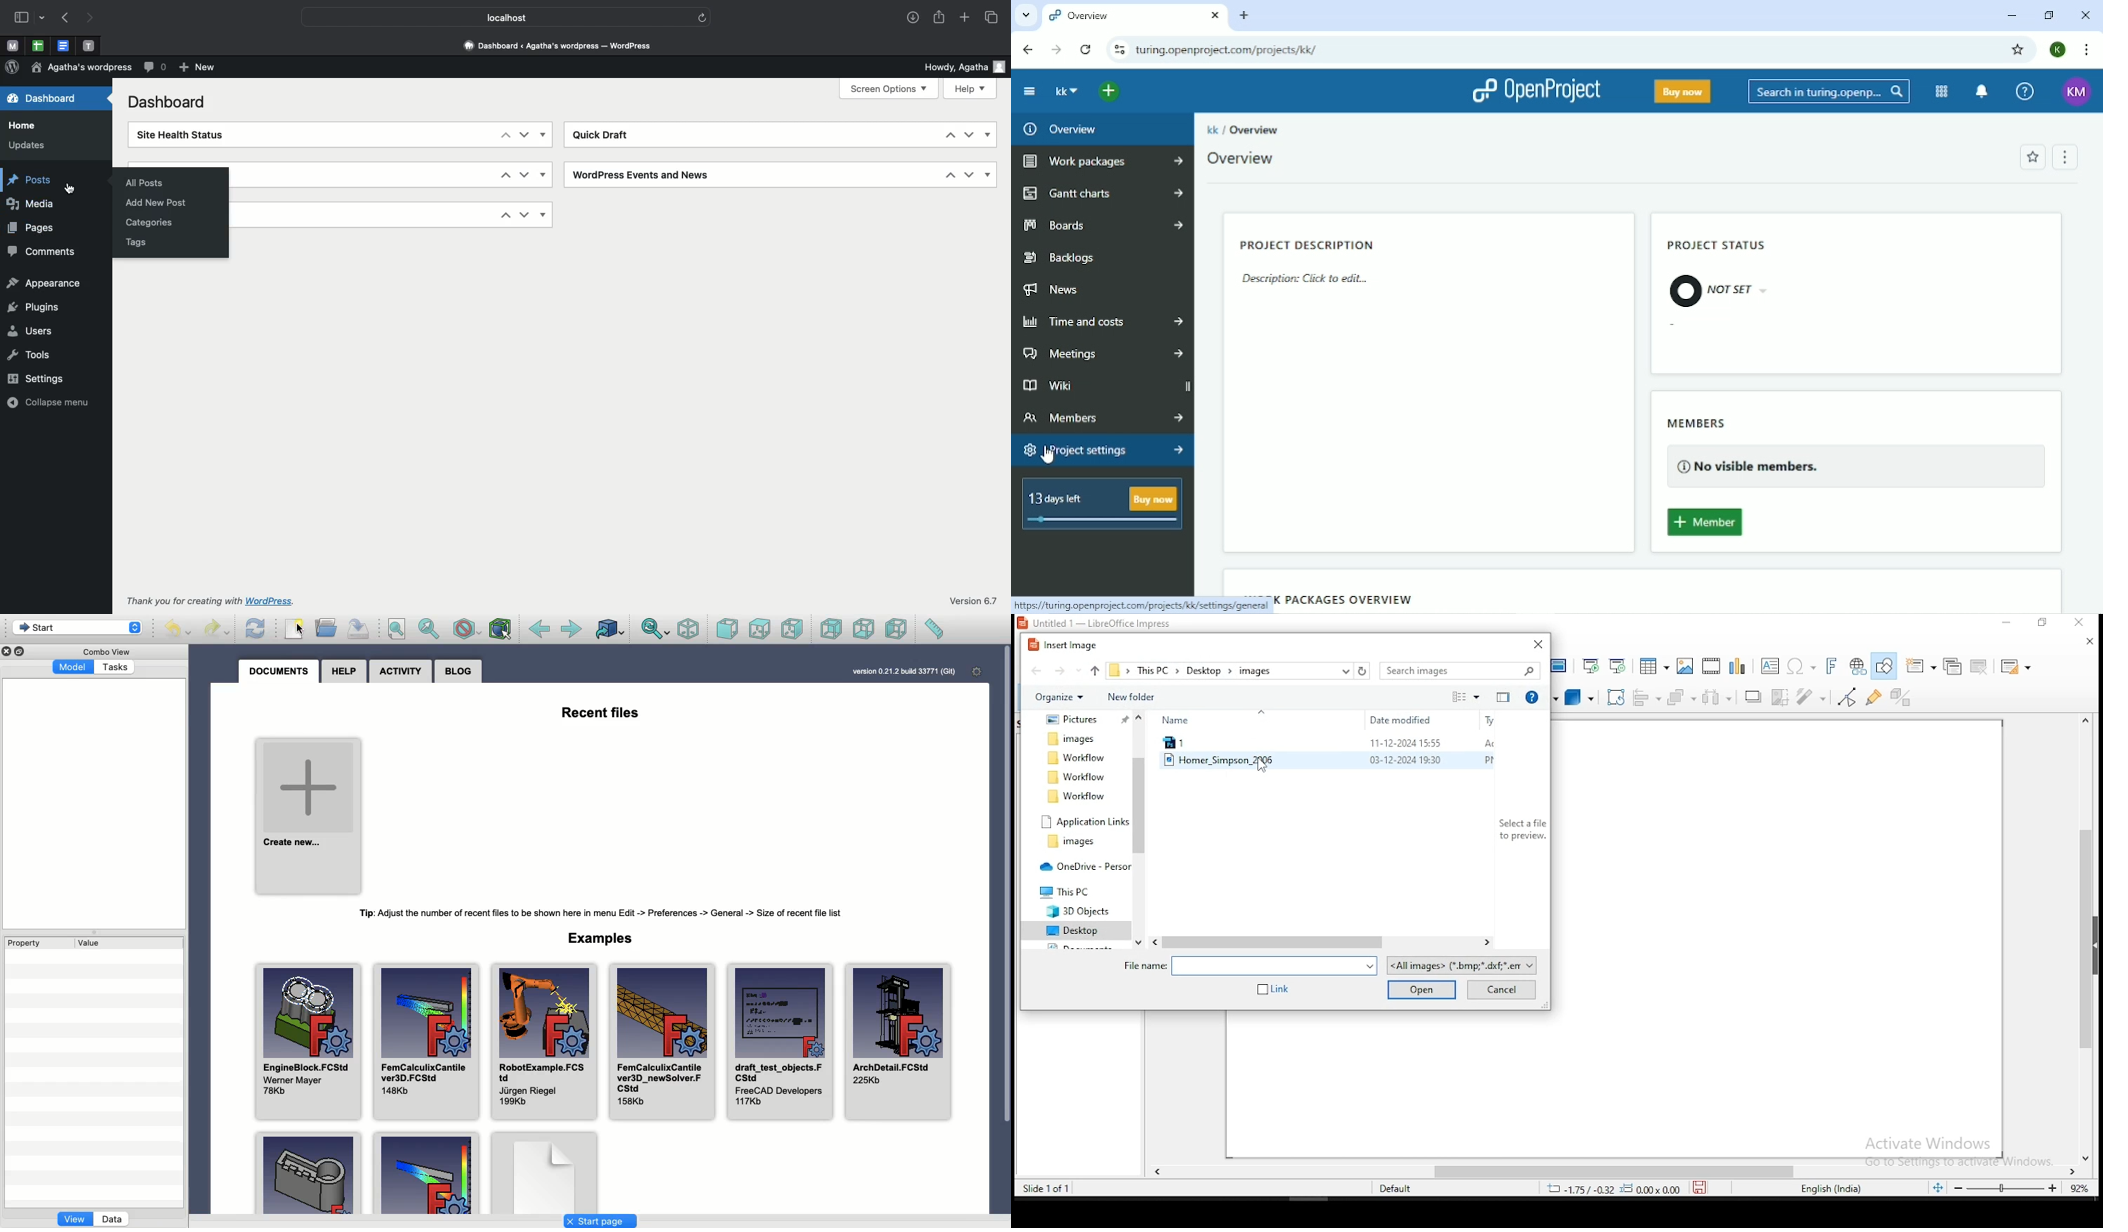  What do you see at coordinates (1245, 15) in the screenshot?
I see `New tab` at bounding box center [1245, 15].